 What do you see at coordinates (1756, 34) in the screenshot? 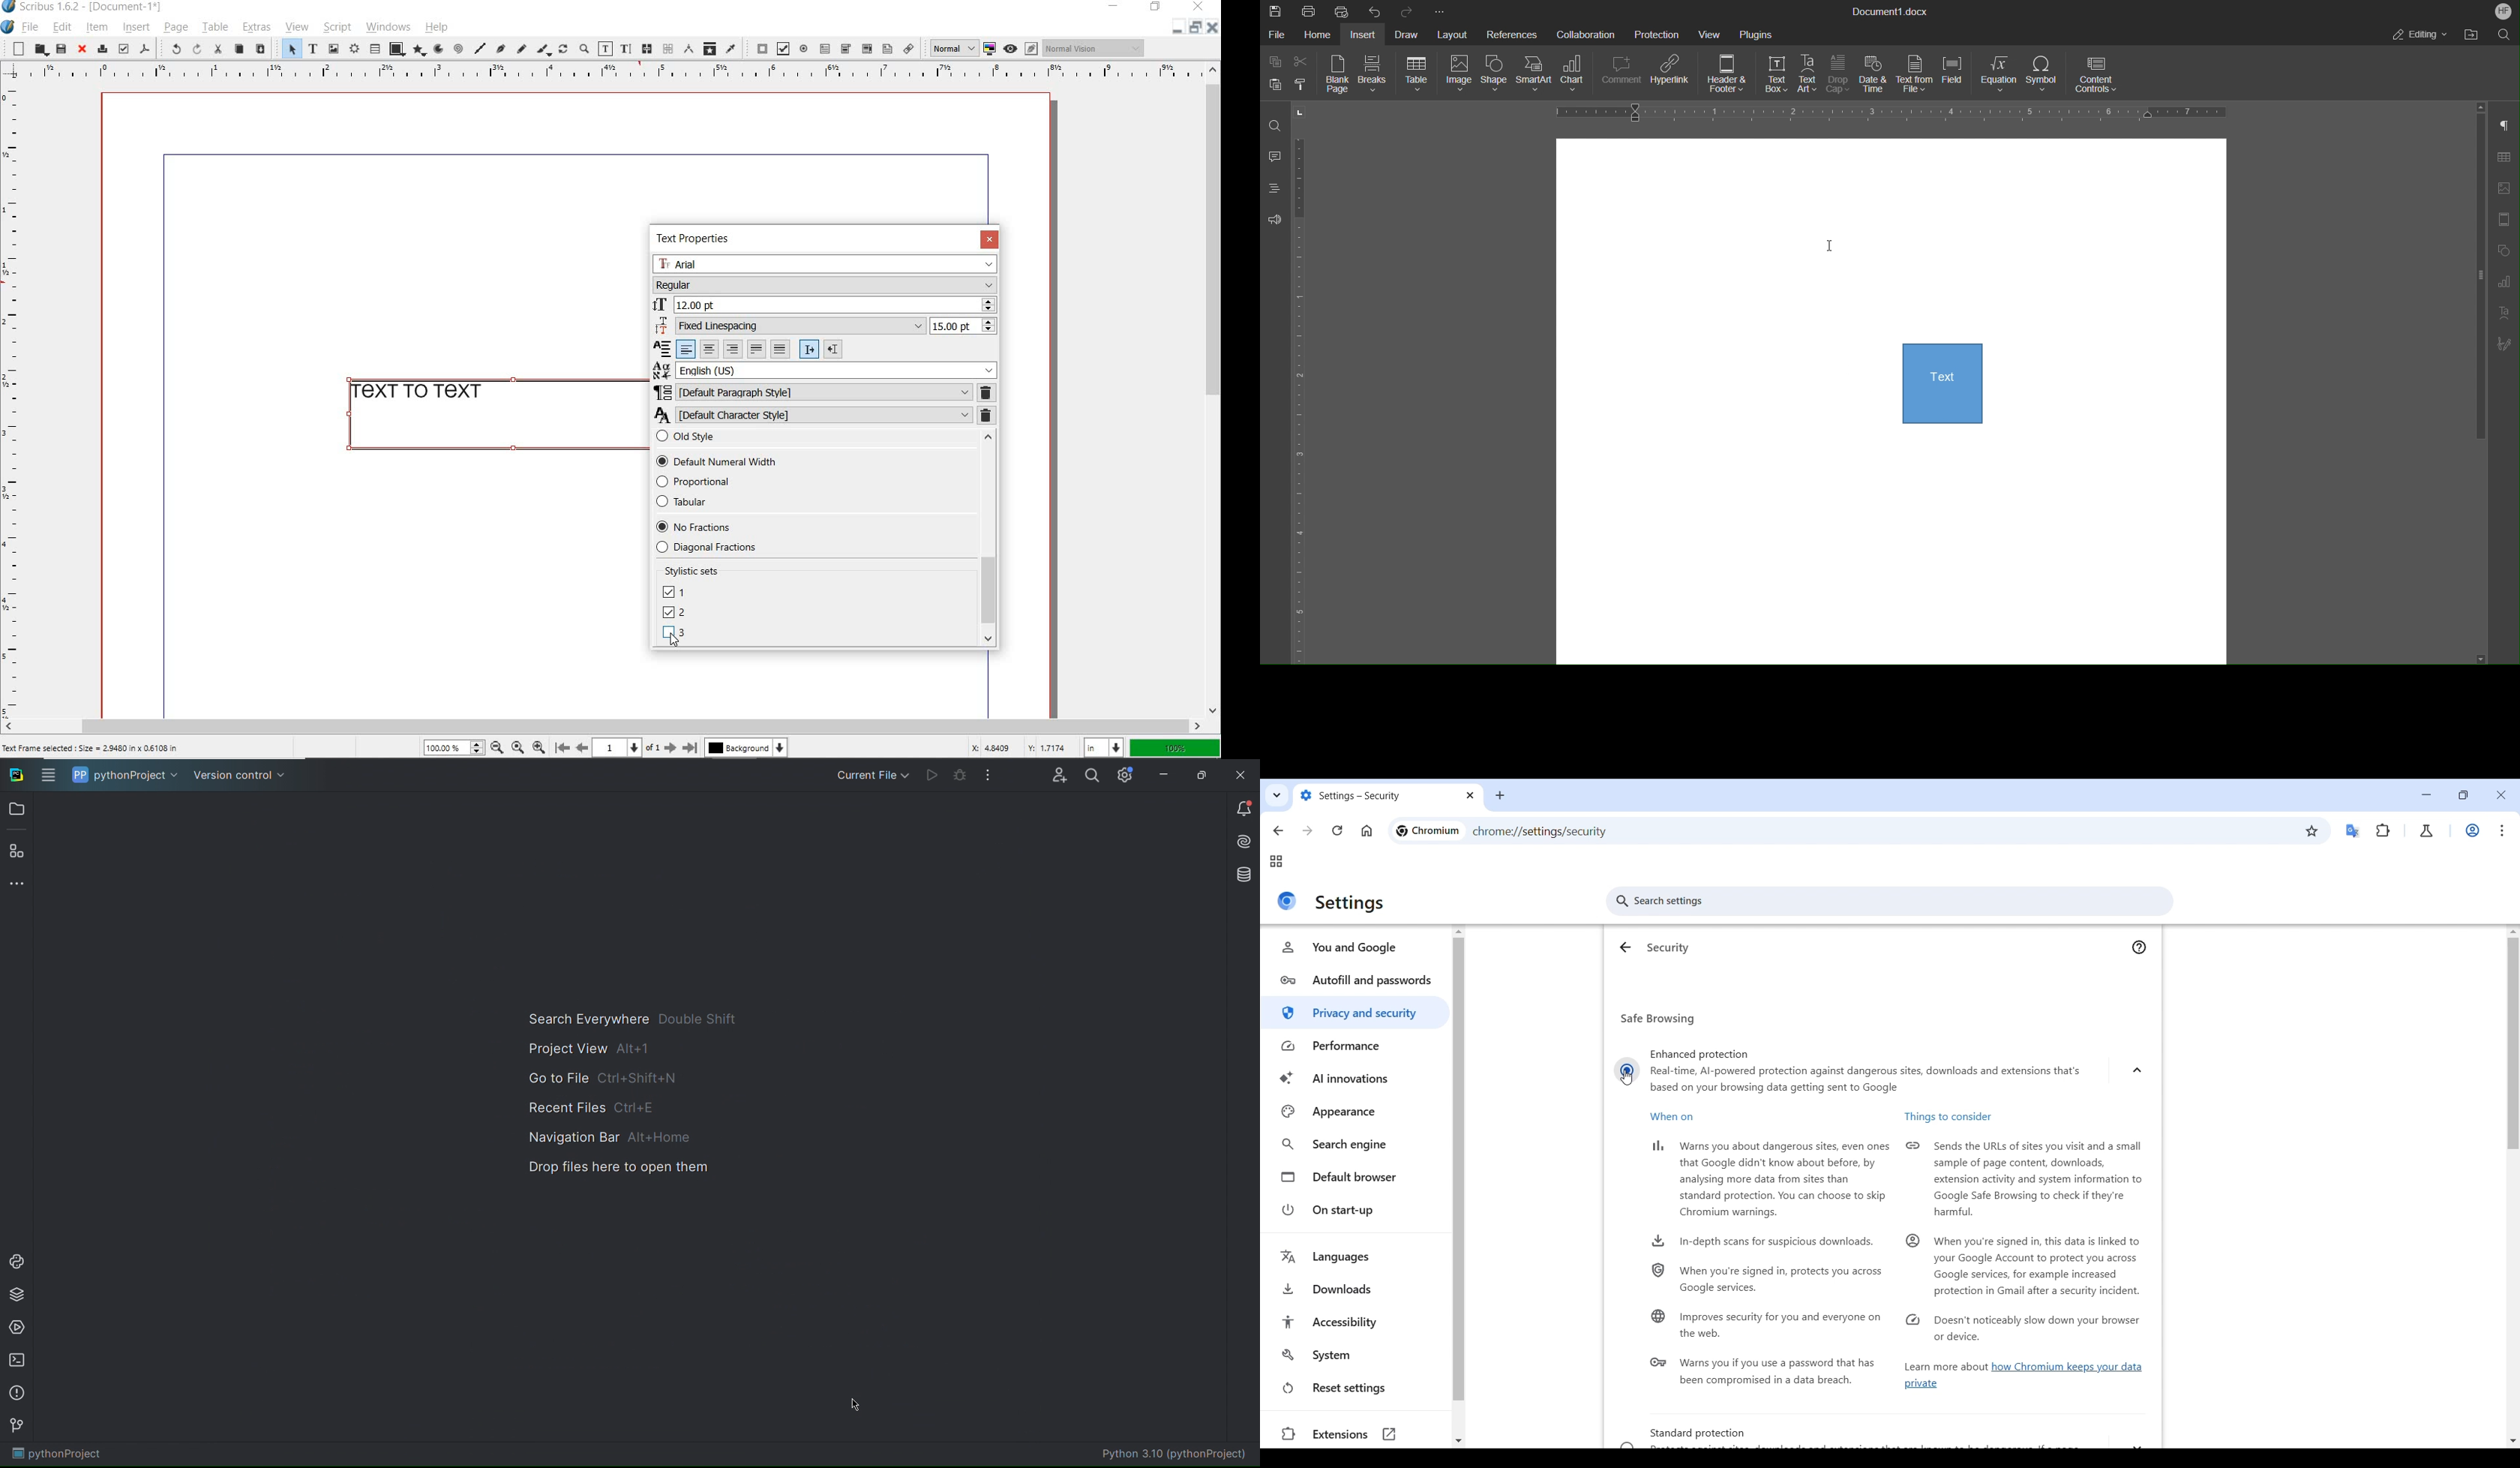
I see `Plugins` at bounding box center [1756, 34].